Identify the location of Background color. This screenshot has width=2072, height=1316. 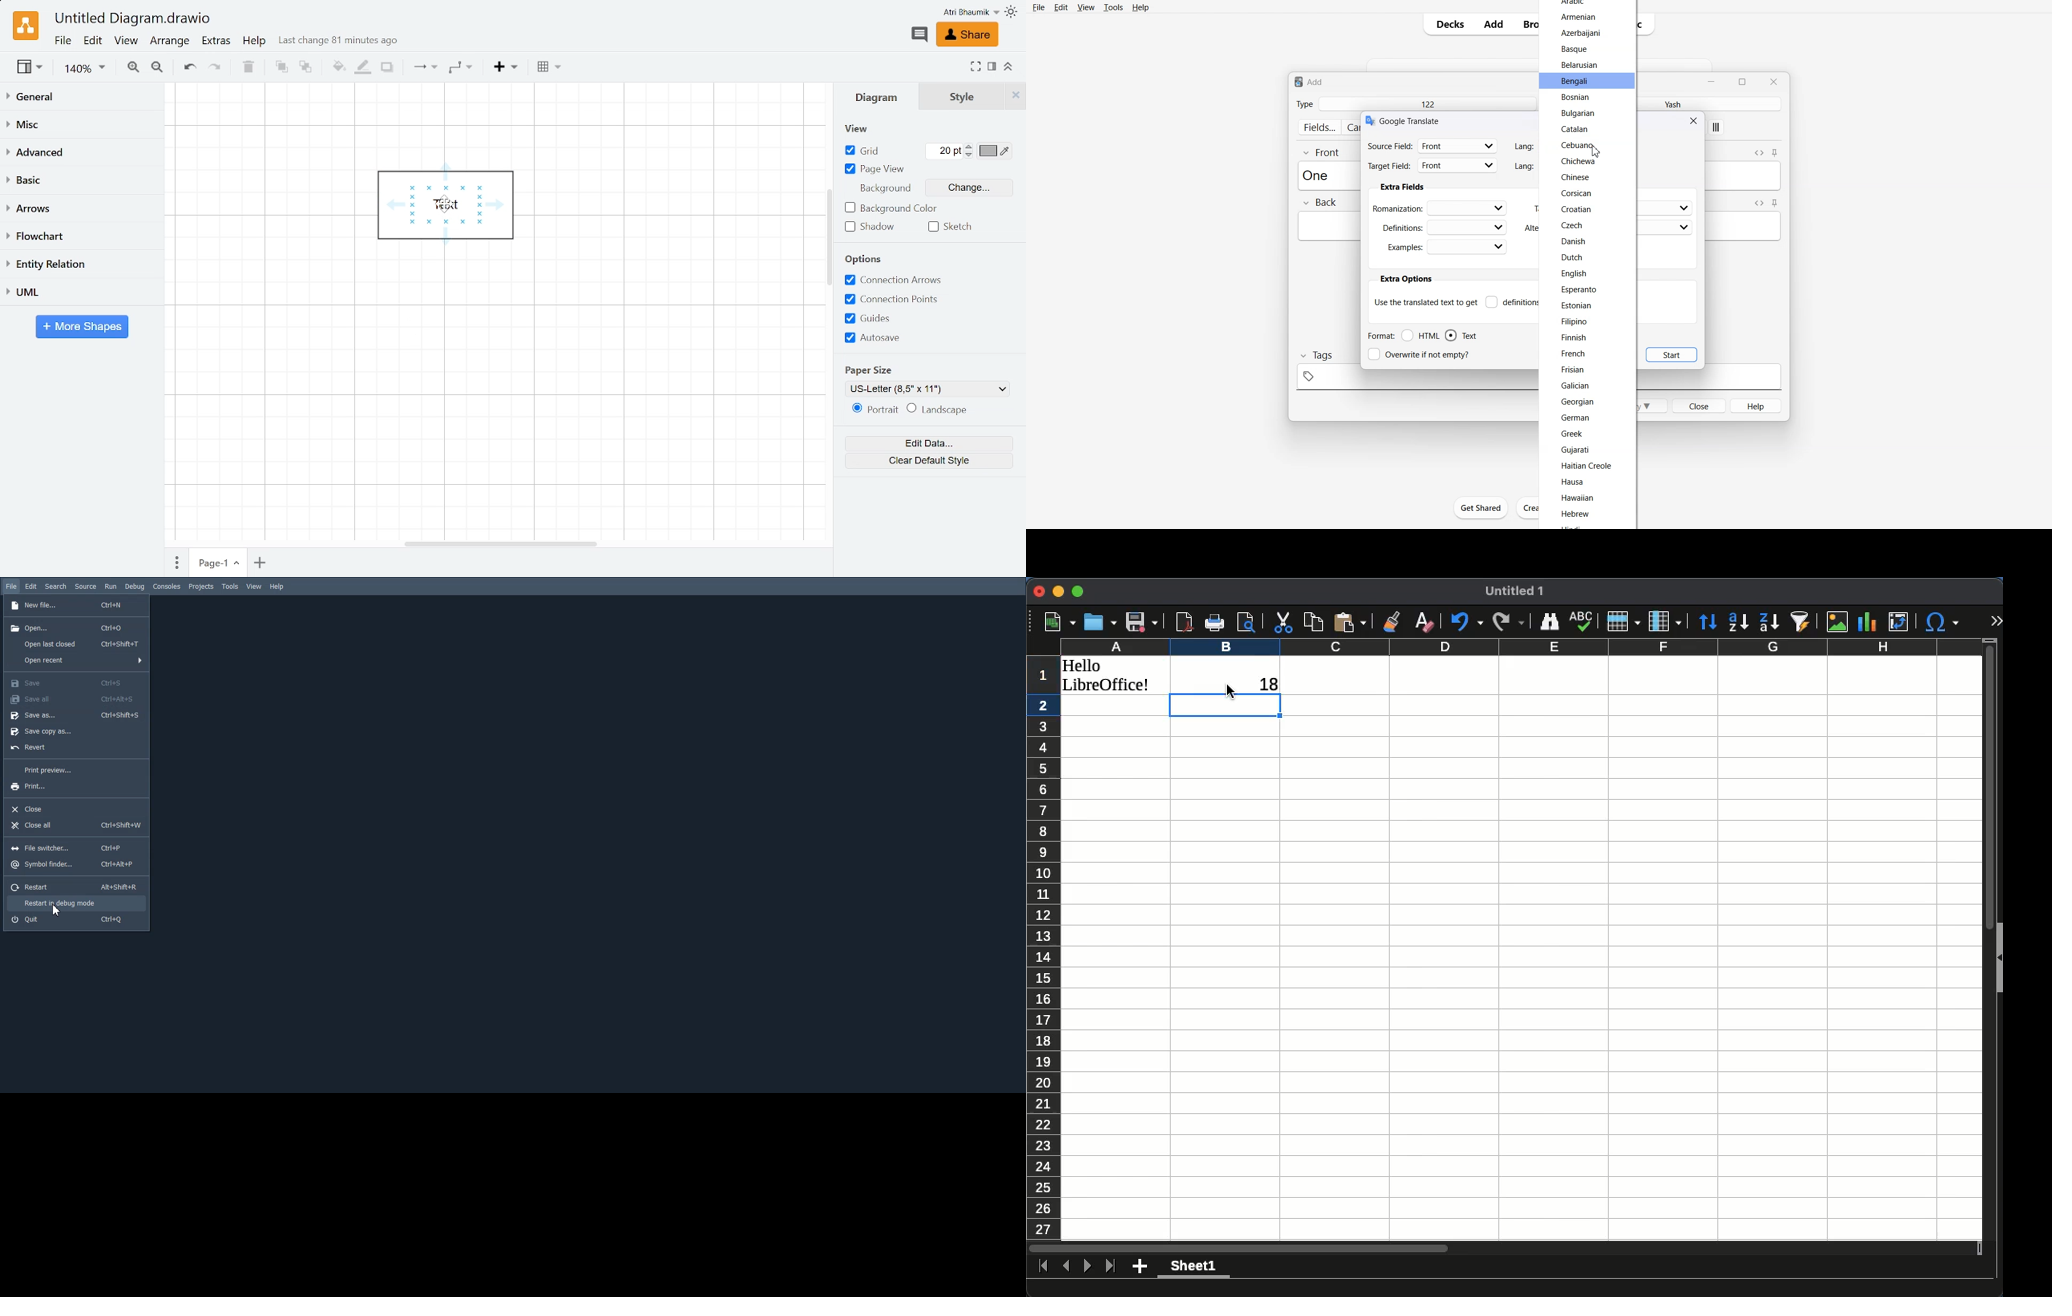
(893, 208).